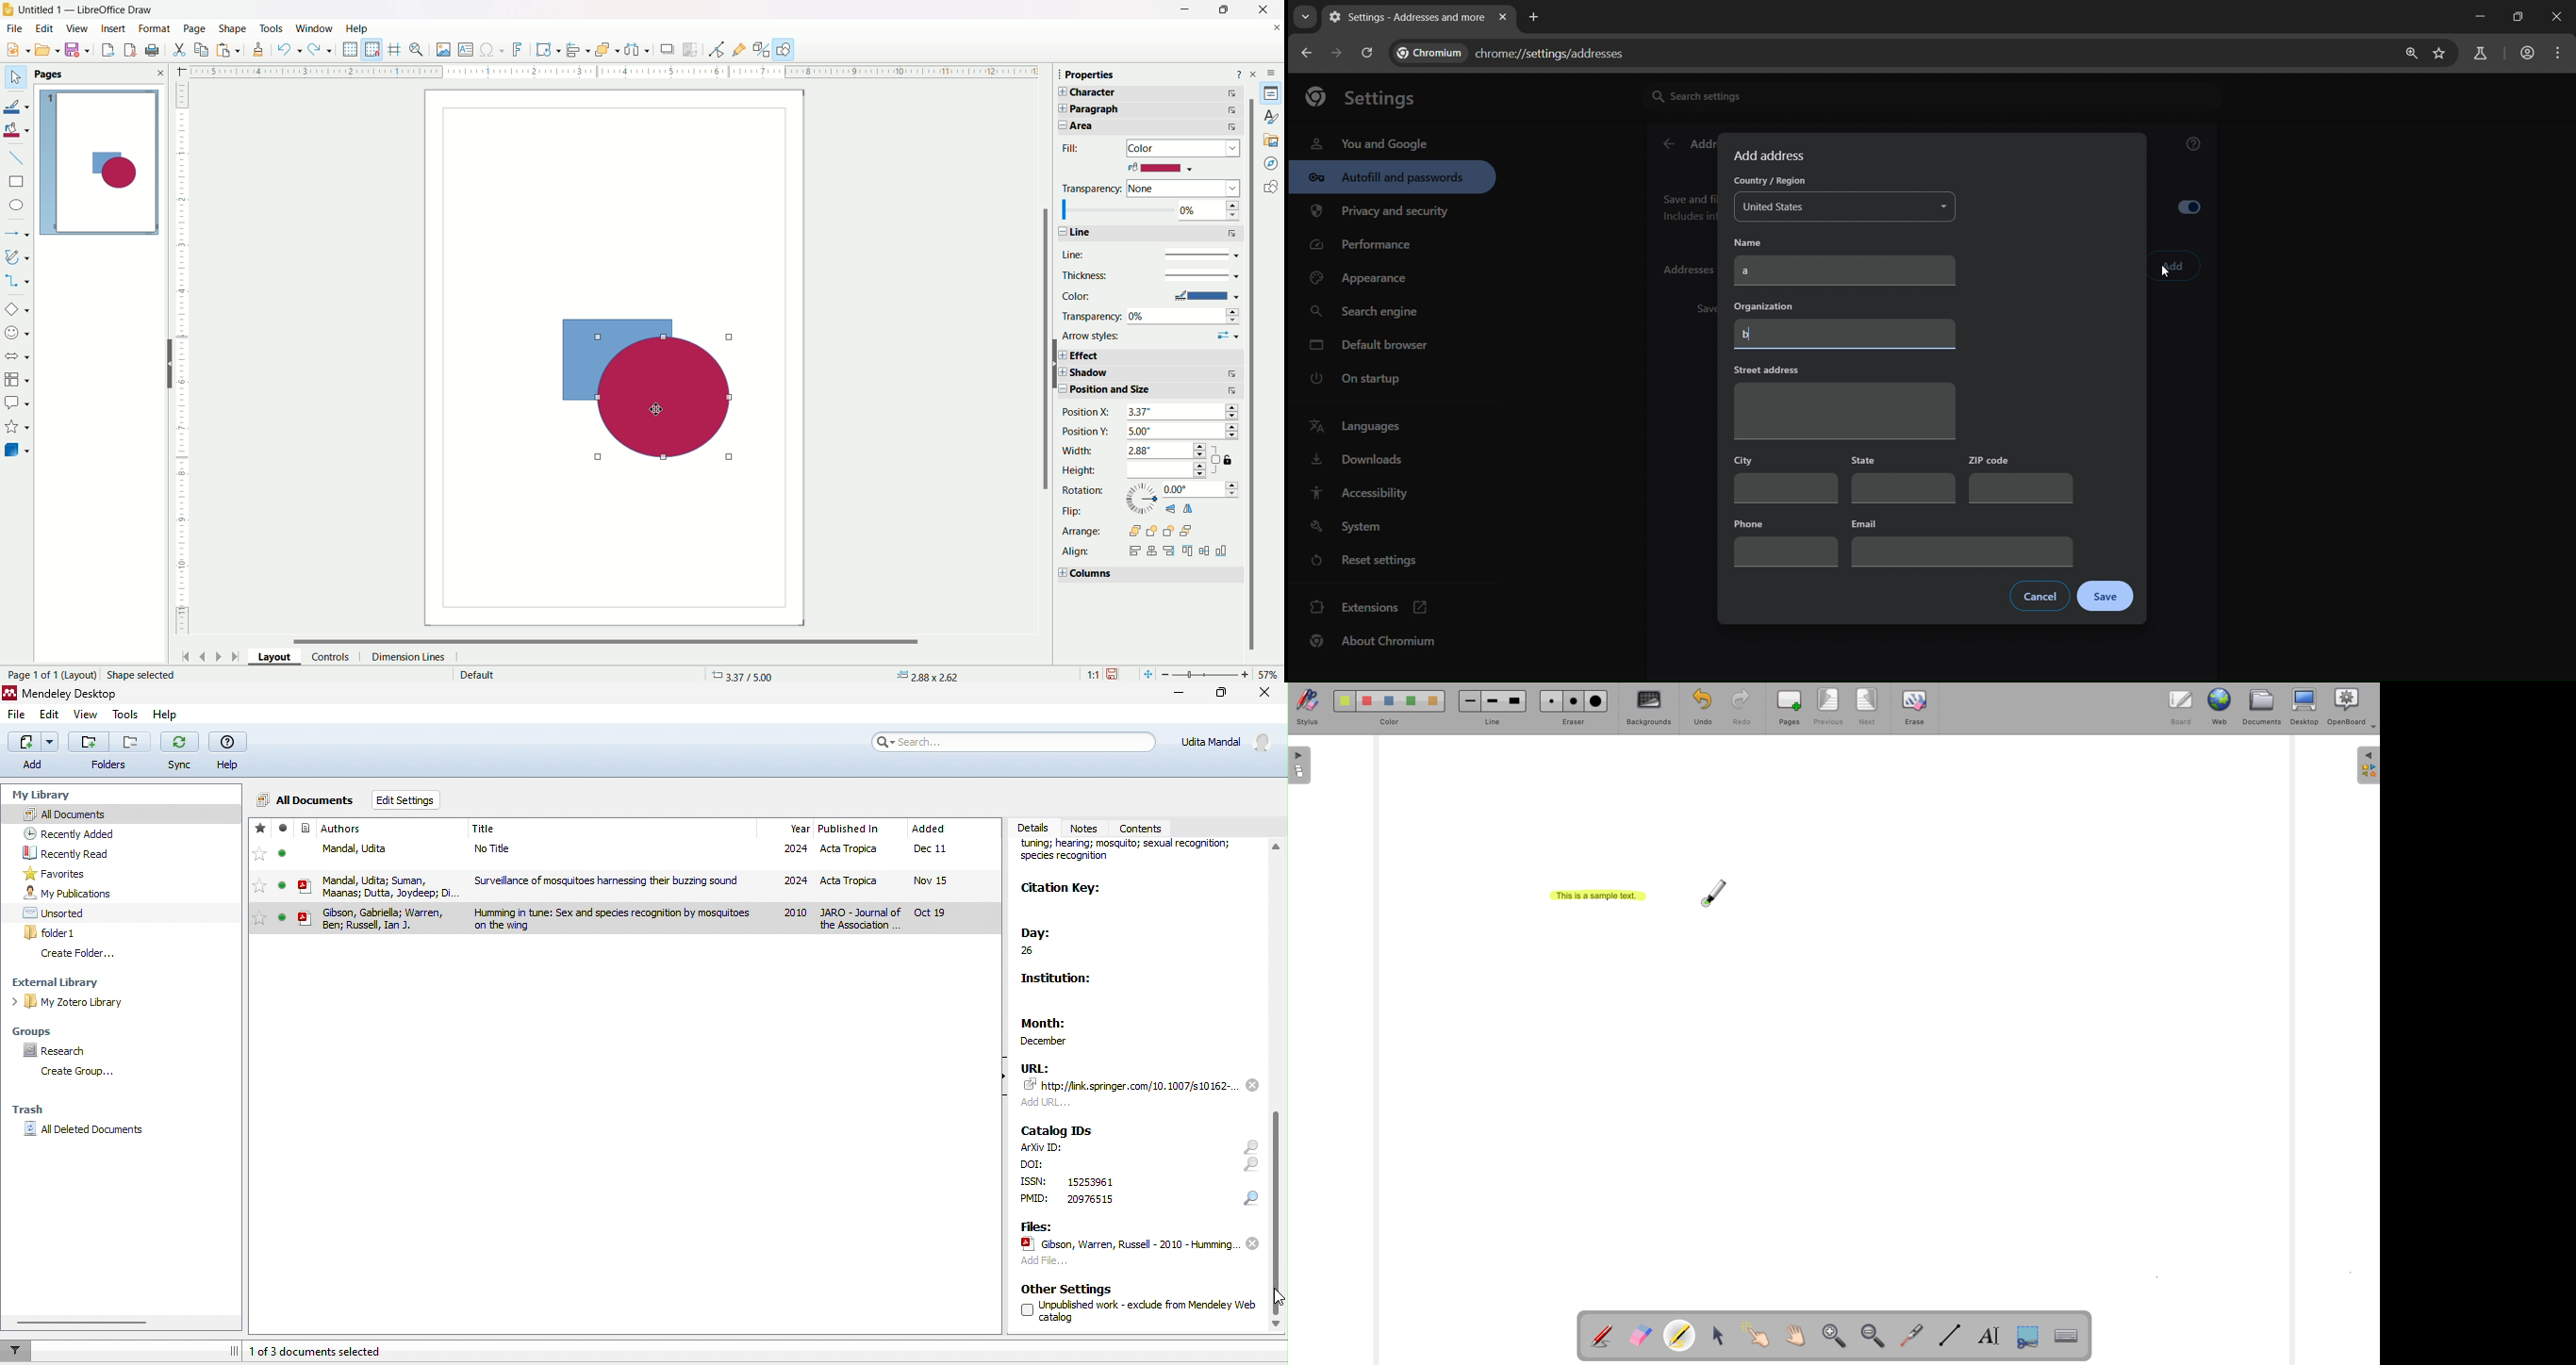 The image size is (2576, 1372). What do you see at coordinates (396, 49) in the screenshot?
I see `helplines` at bounding box center [396, 49].